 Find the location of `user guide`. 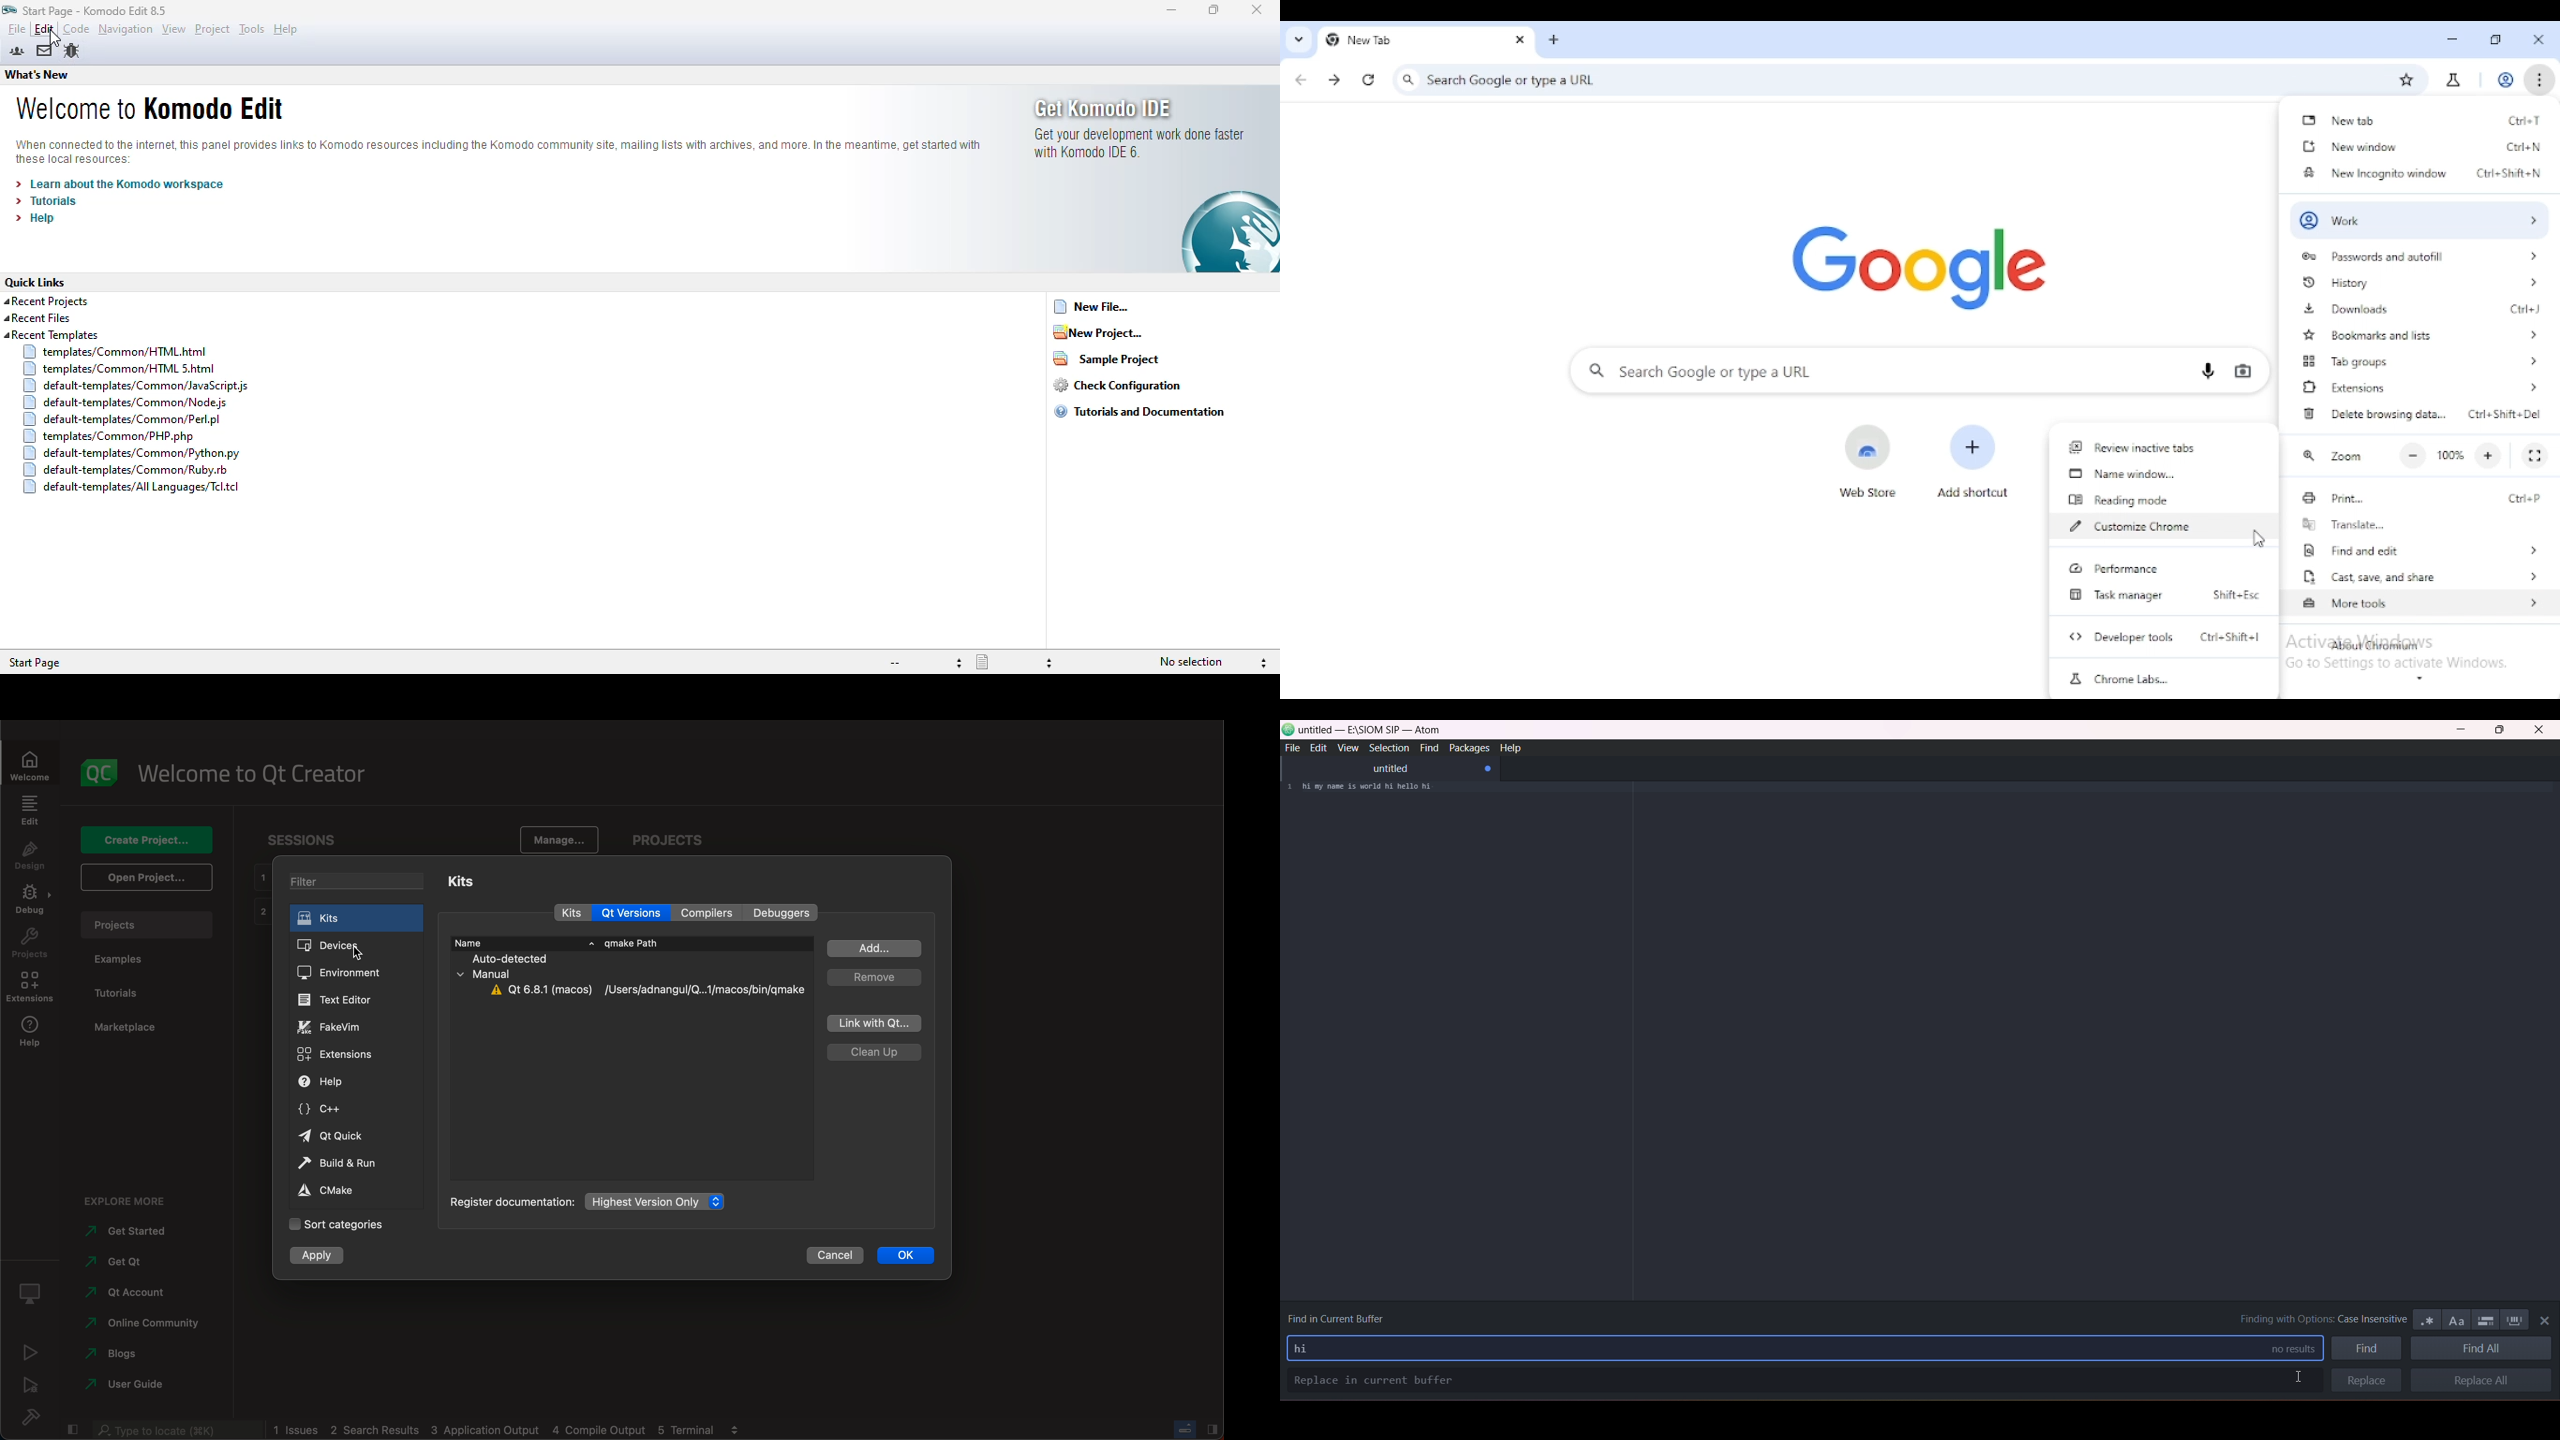

user guide is located at coordinates (140, 1382).